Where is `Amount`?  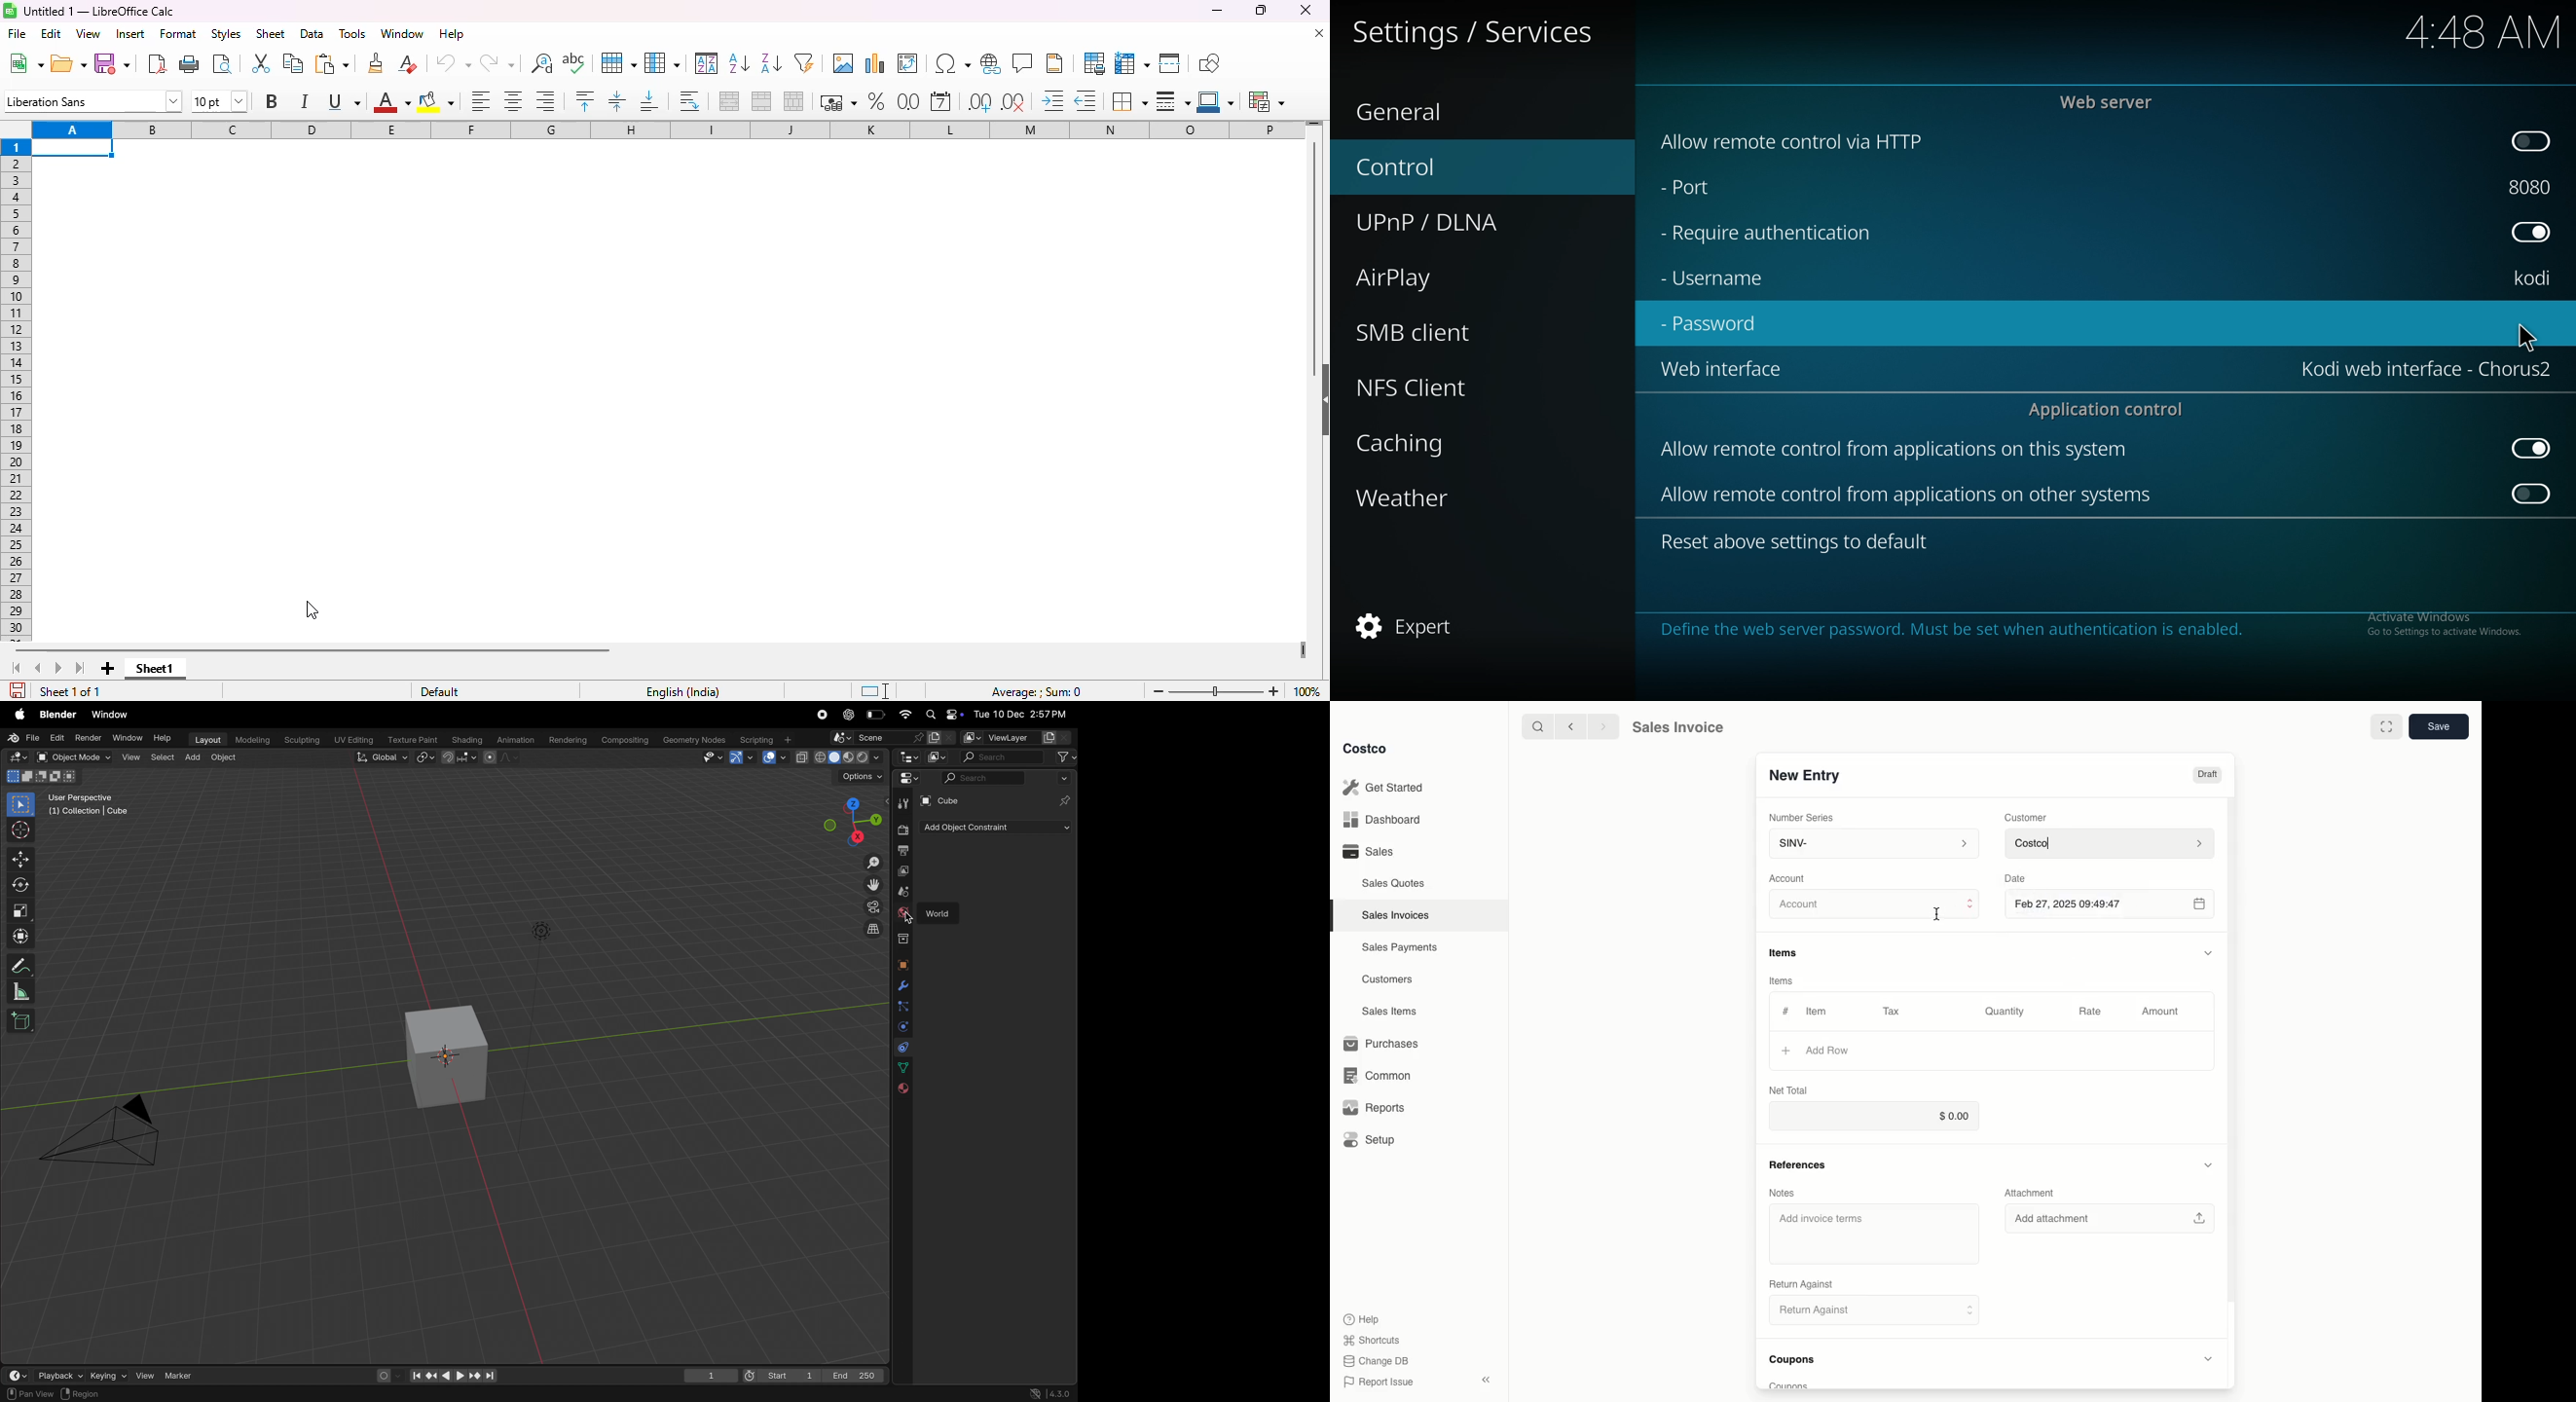
Amount is located at coordinates (2159, 1012).